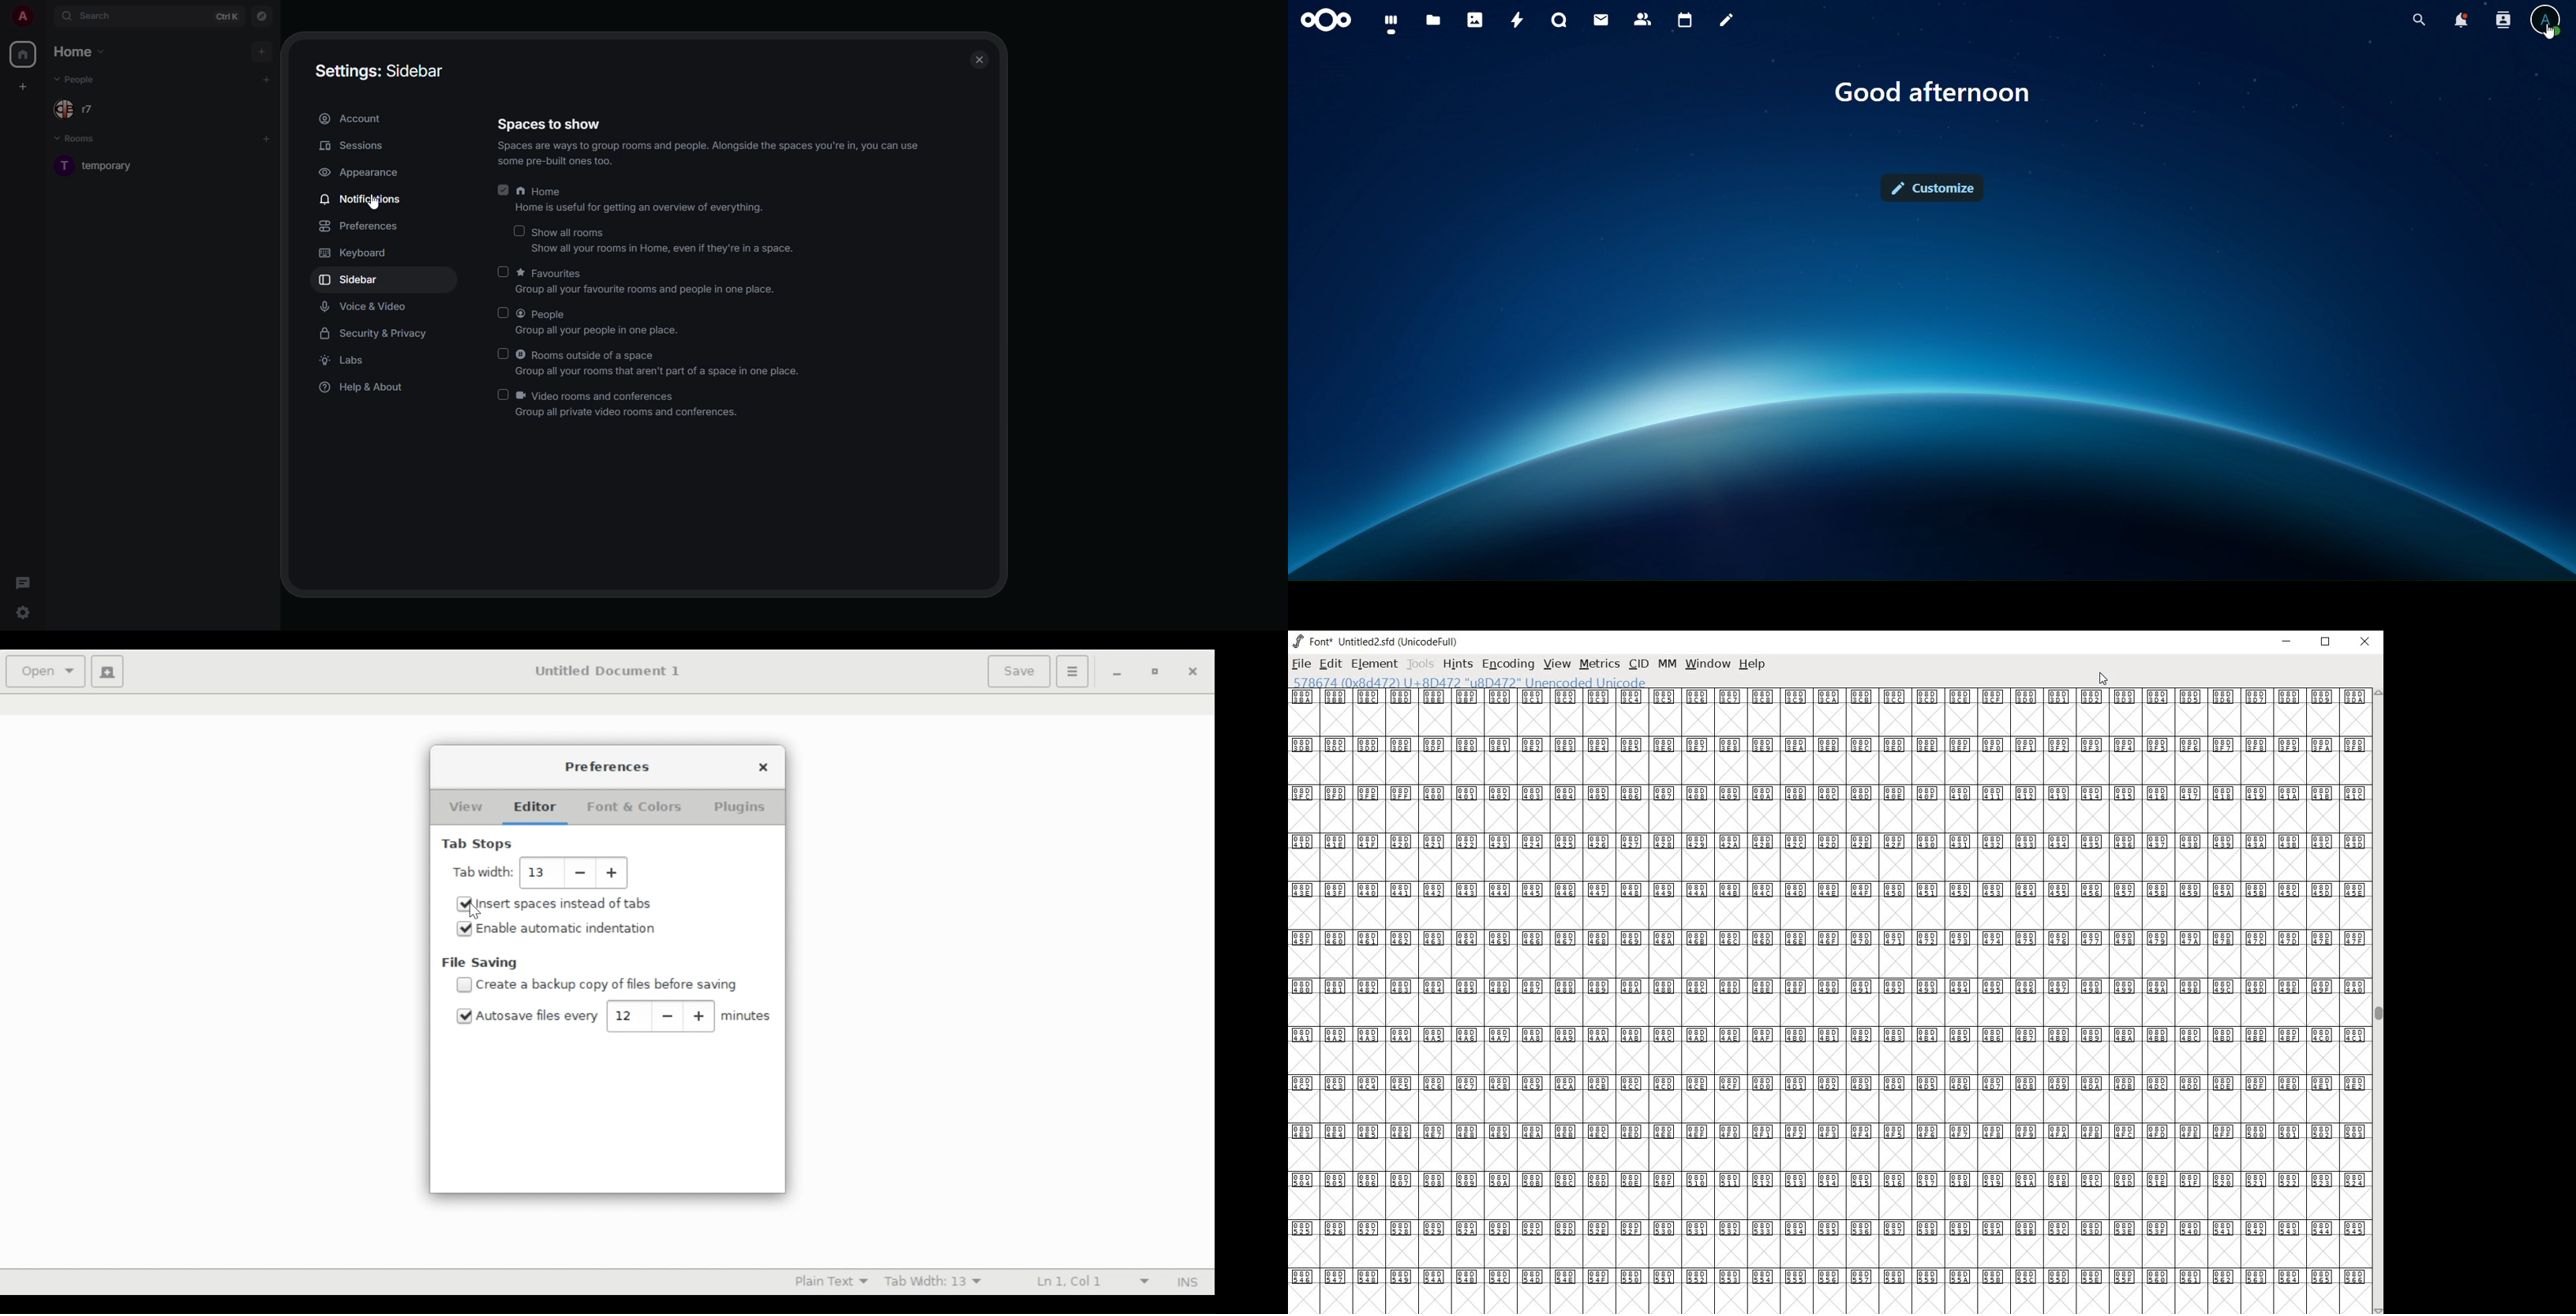  What do you see at coordinates (1192, 670) in the screenshot?
I see `close` at bounding box center [1192, 670].